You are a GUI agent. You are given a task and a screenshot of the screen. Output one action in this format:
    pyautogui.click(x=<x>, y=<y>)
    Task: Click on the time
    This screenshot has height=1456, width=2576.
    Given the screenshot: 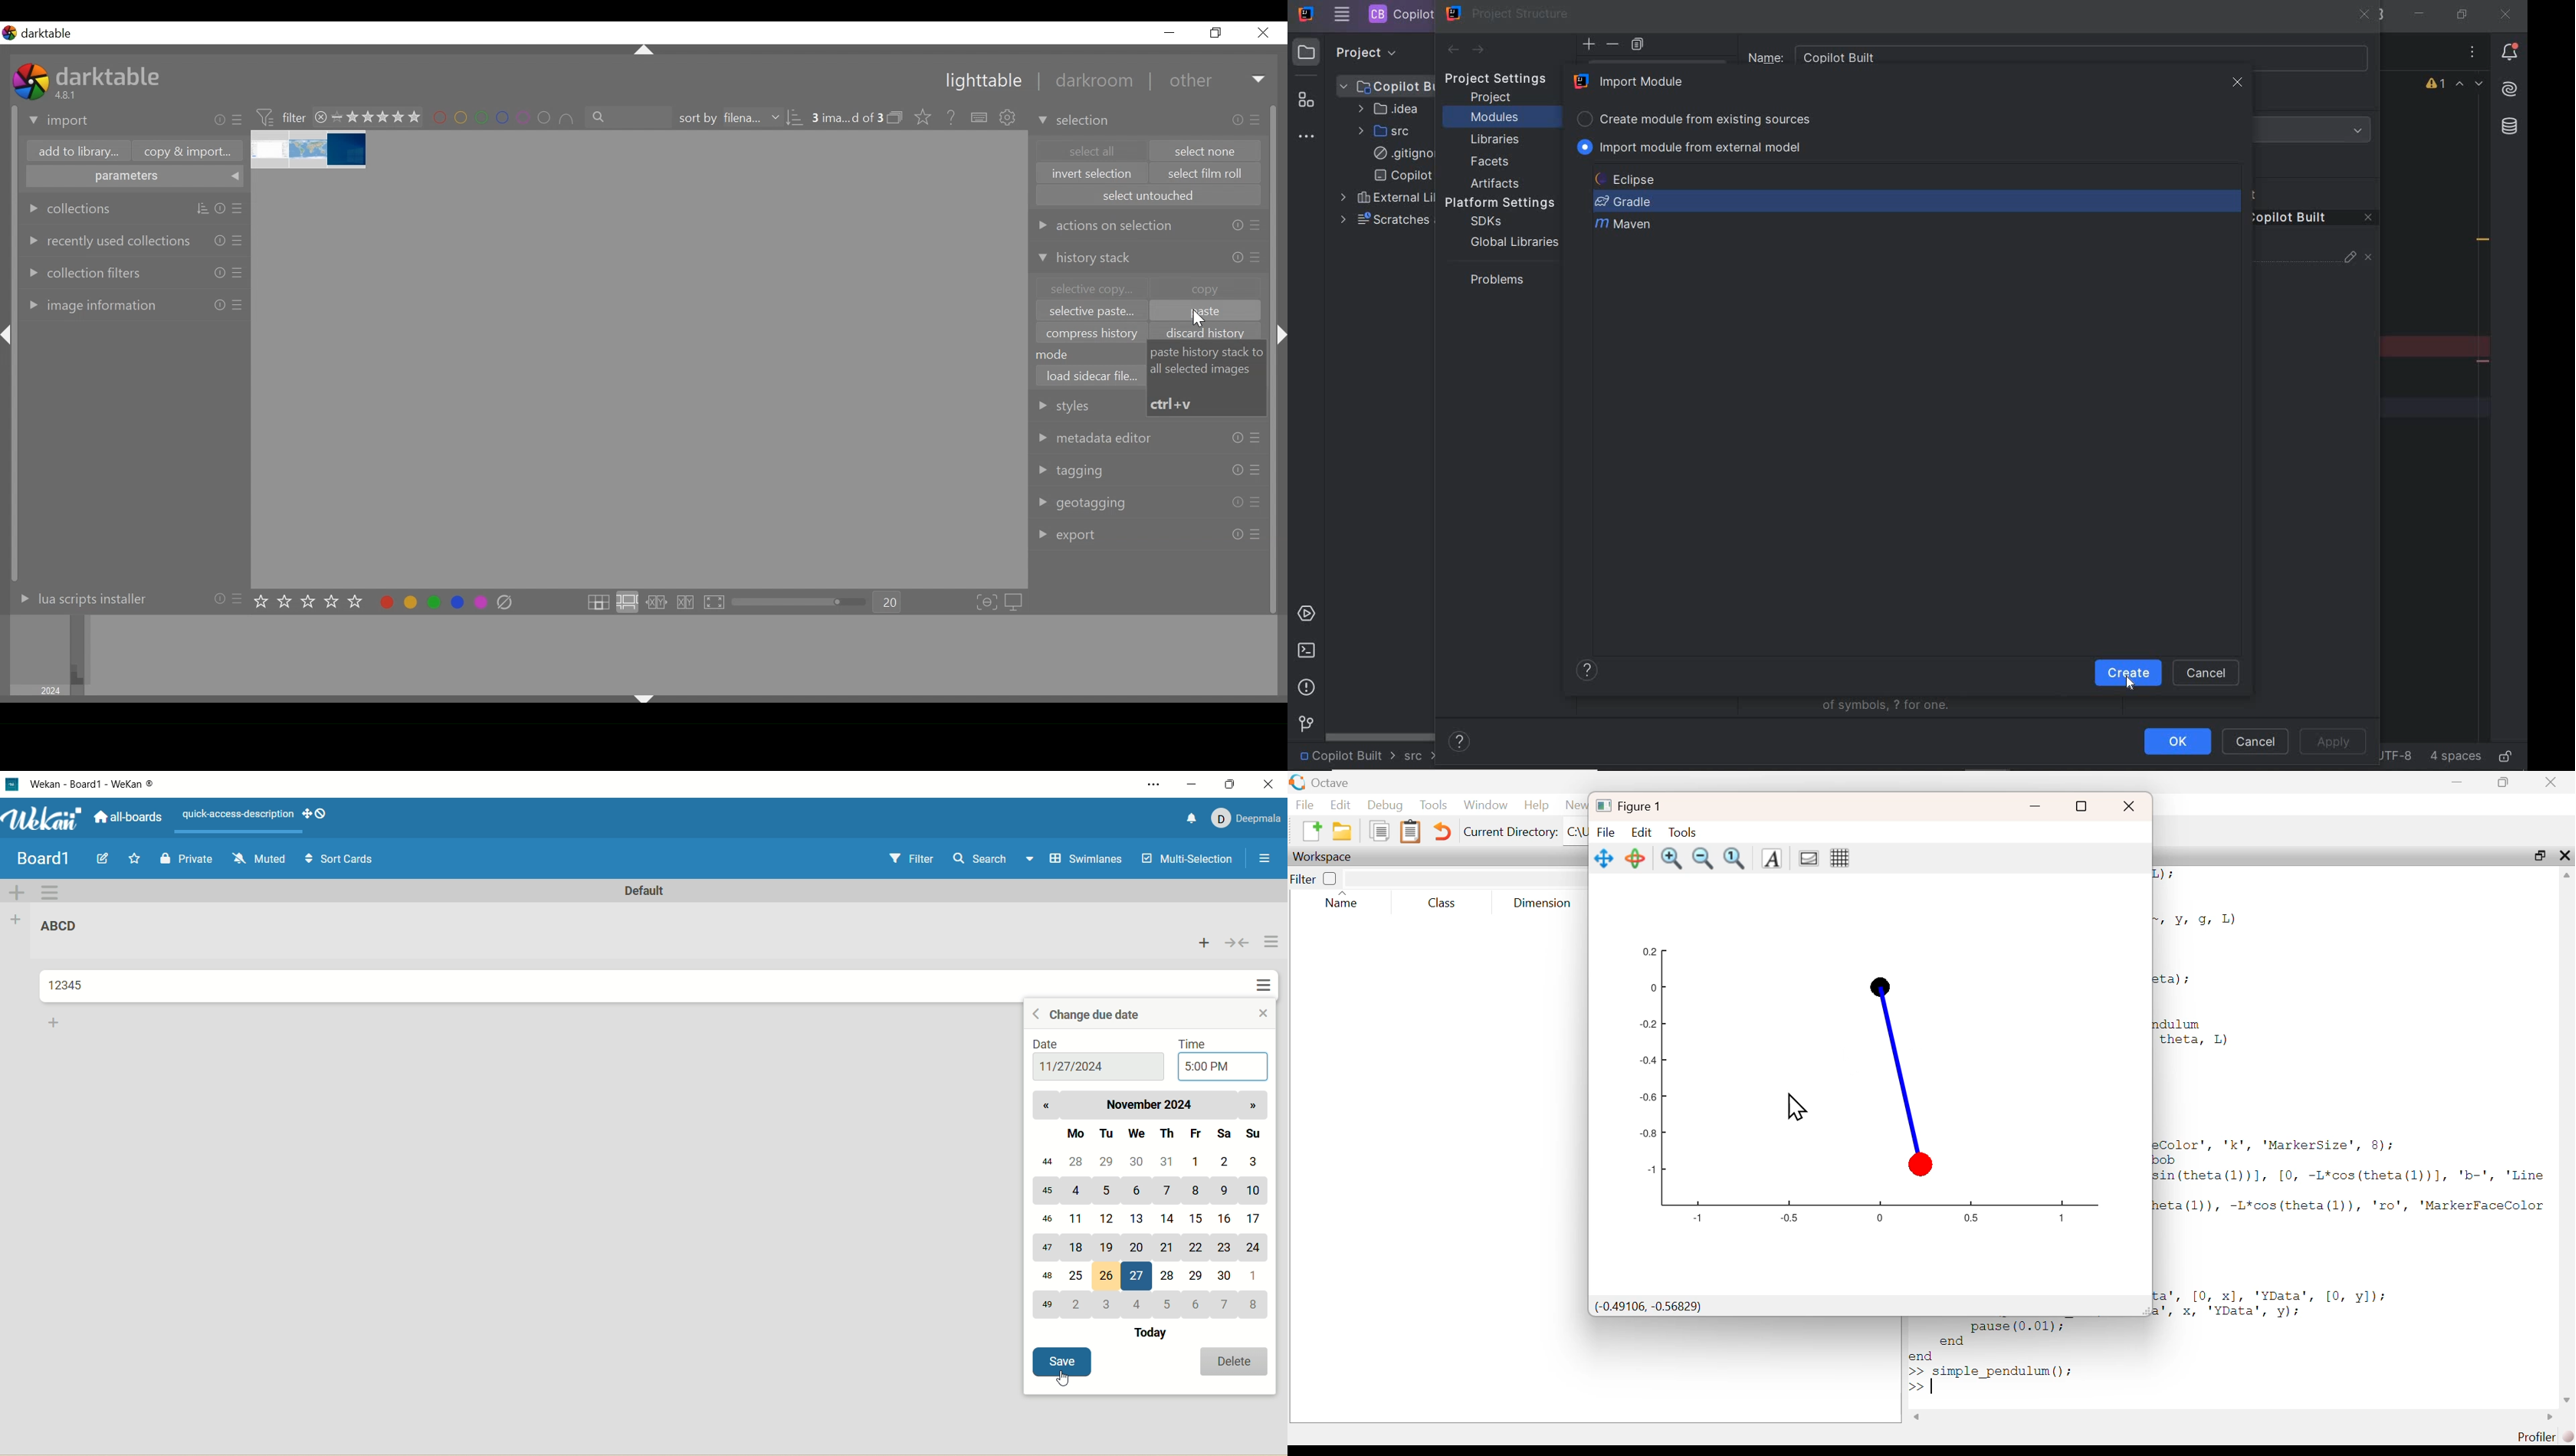 What is the action you would take?
    pyautogui.click(x=1217, y=1044)
    